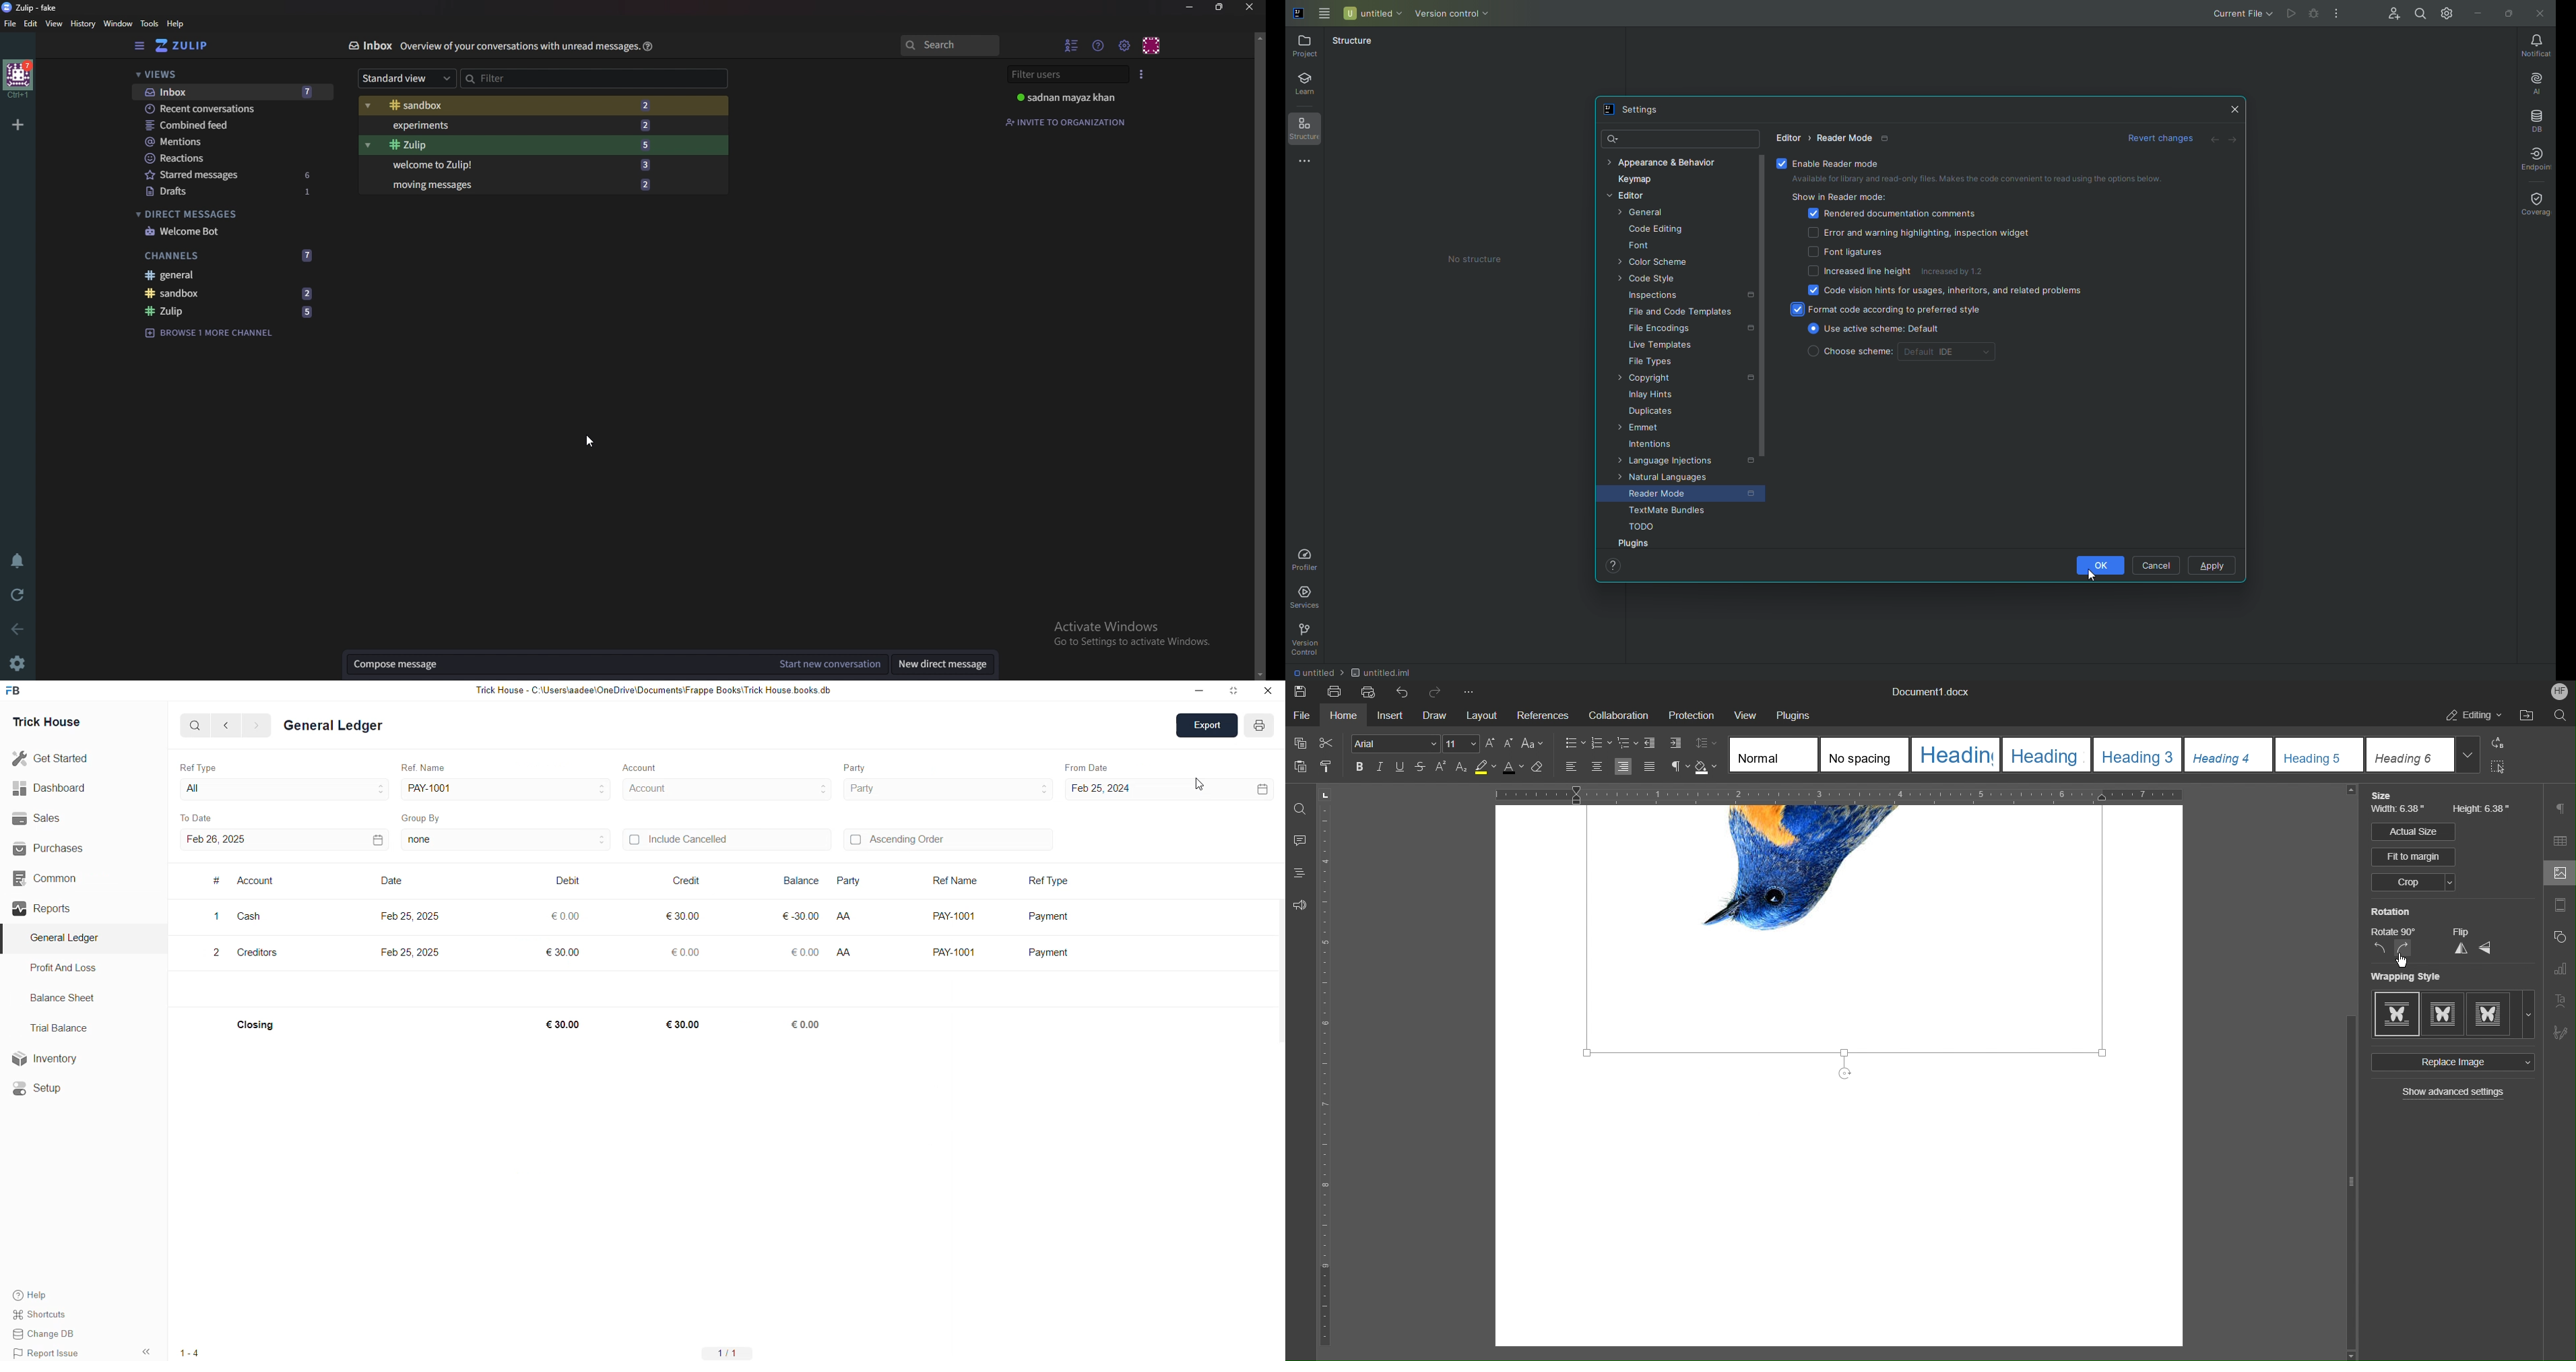  Describe the element at coordinates (1251, 7) in the screenshot. I see `close` at that location.